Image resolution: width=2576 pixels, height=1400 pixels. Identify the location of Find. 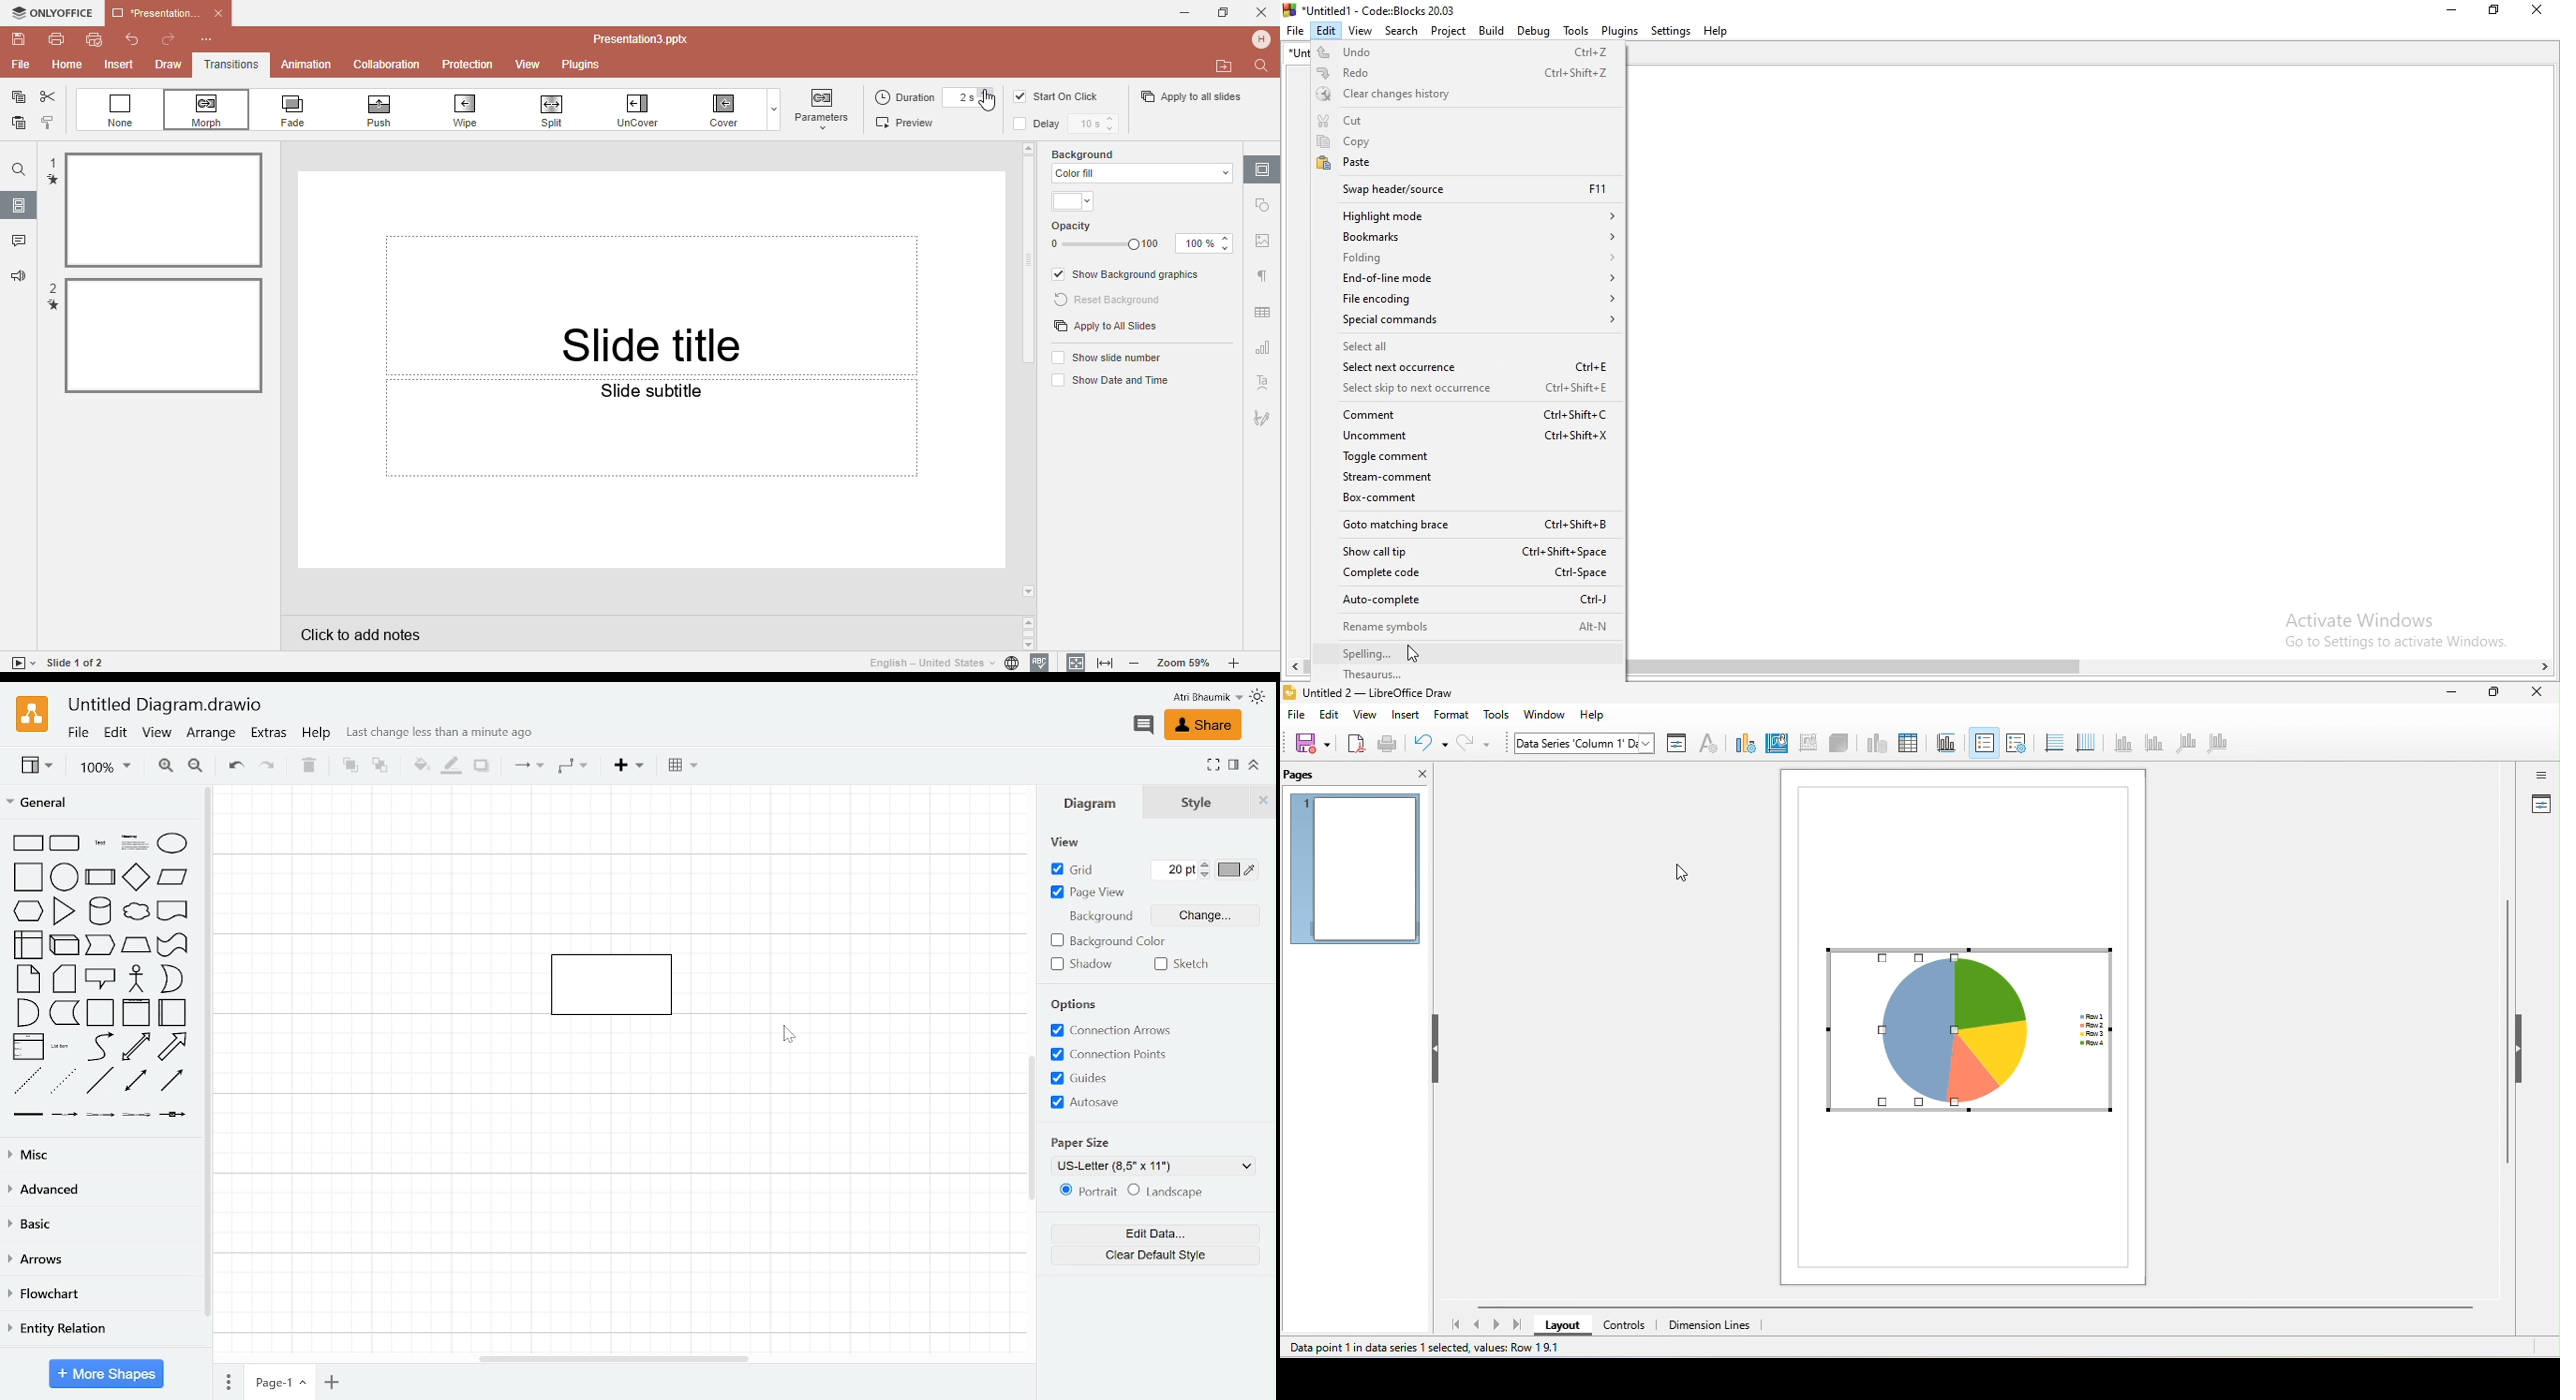
(18, 170).